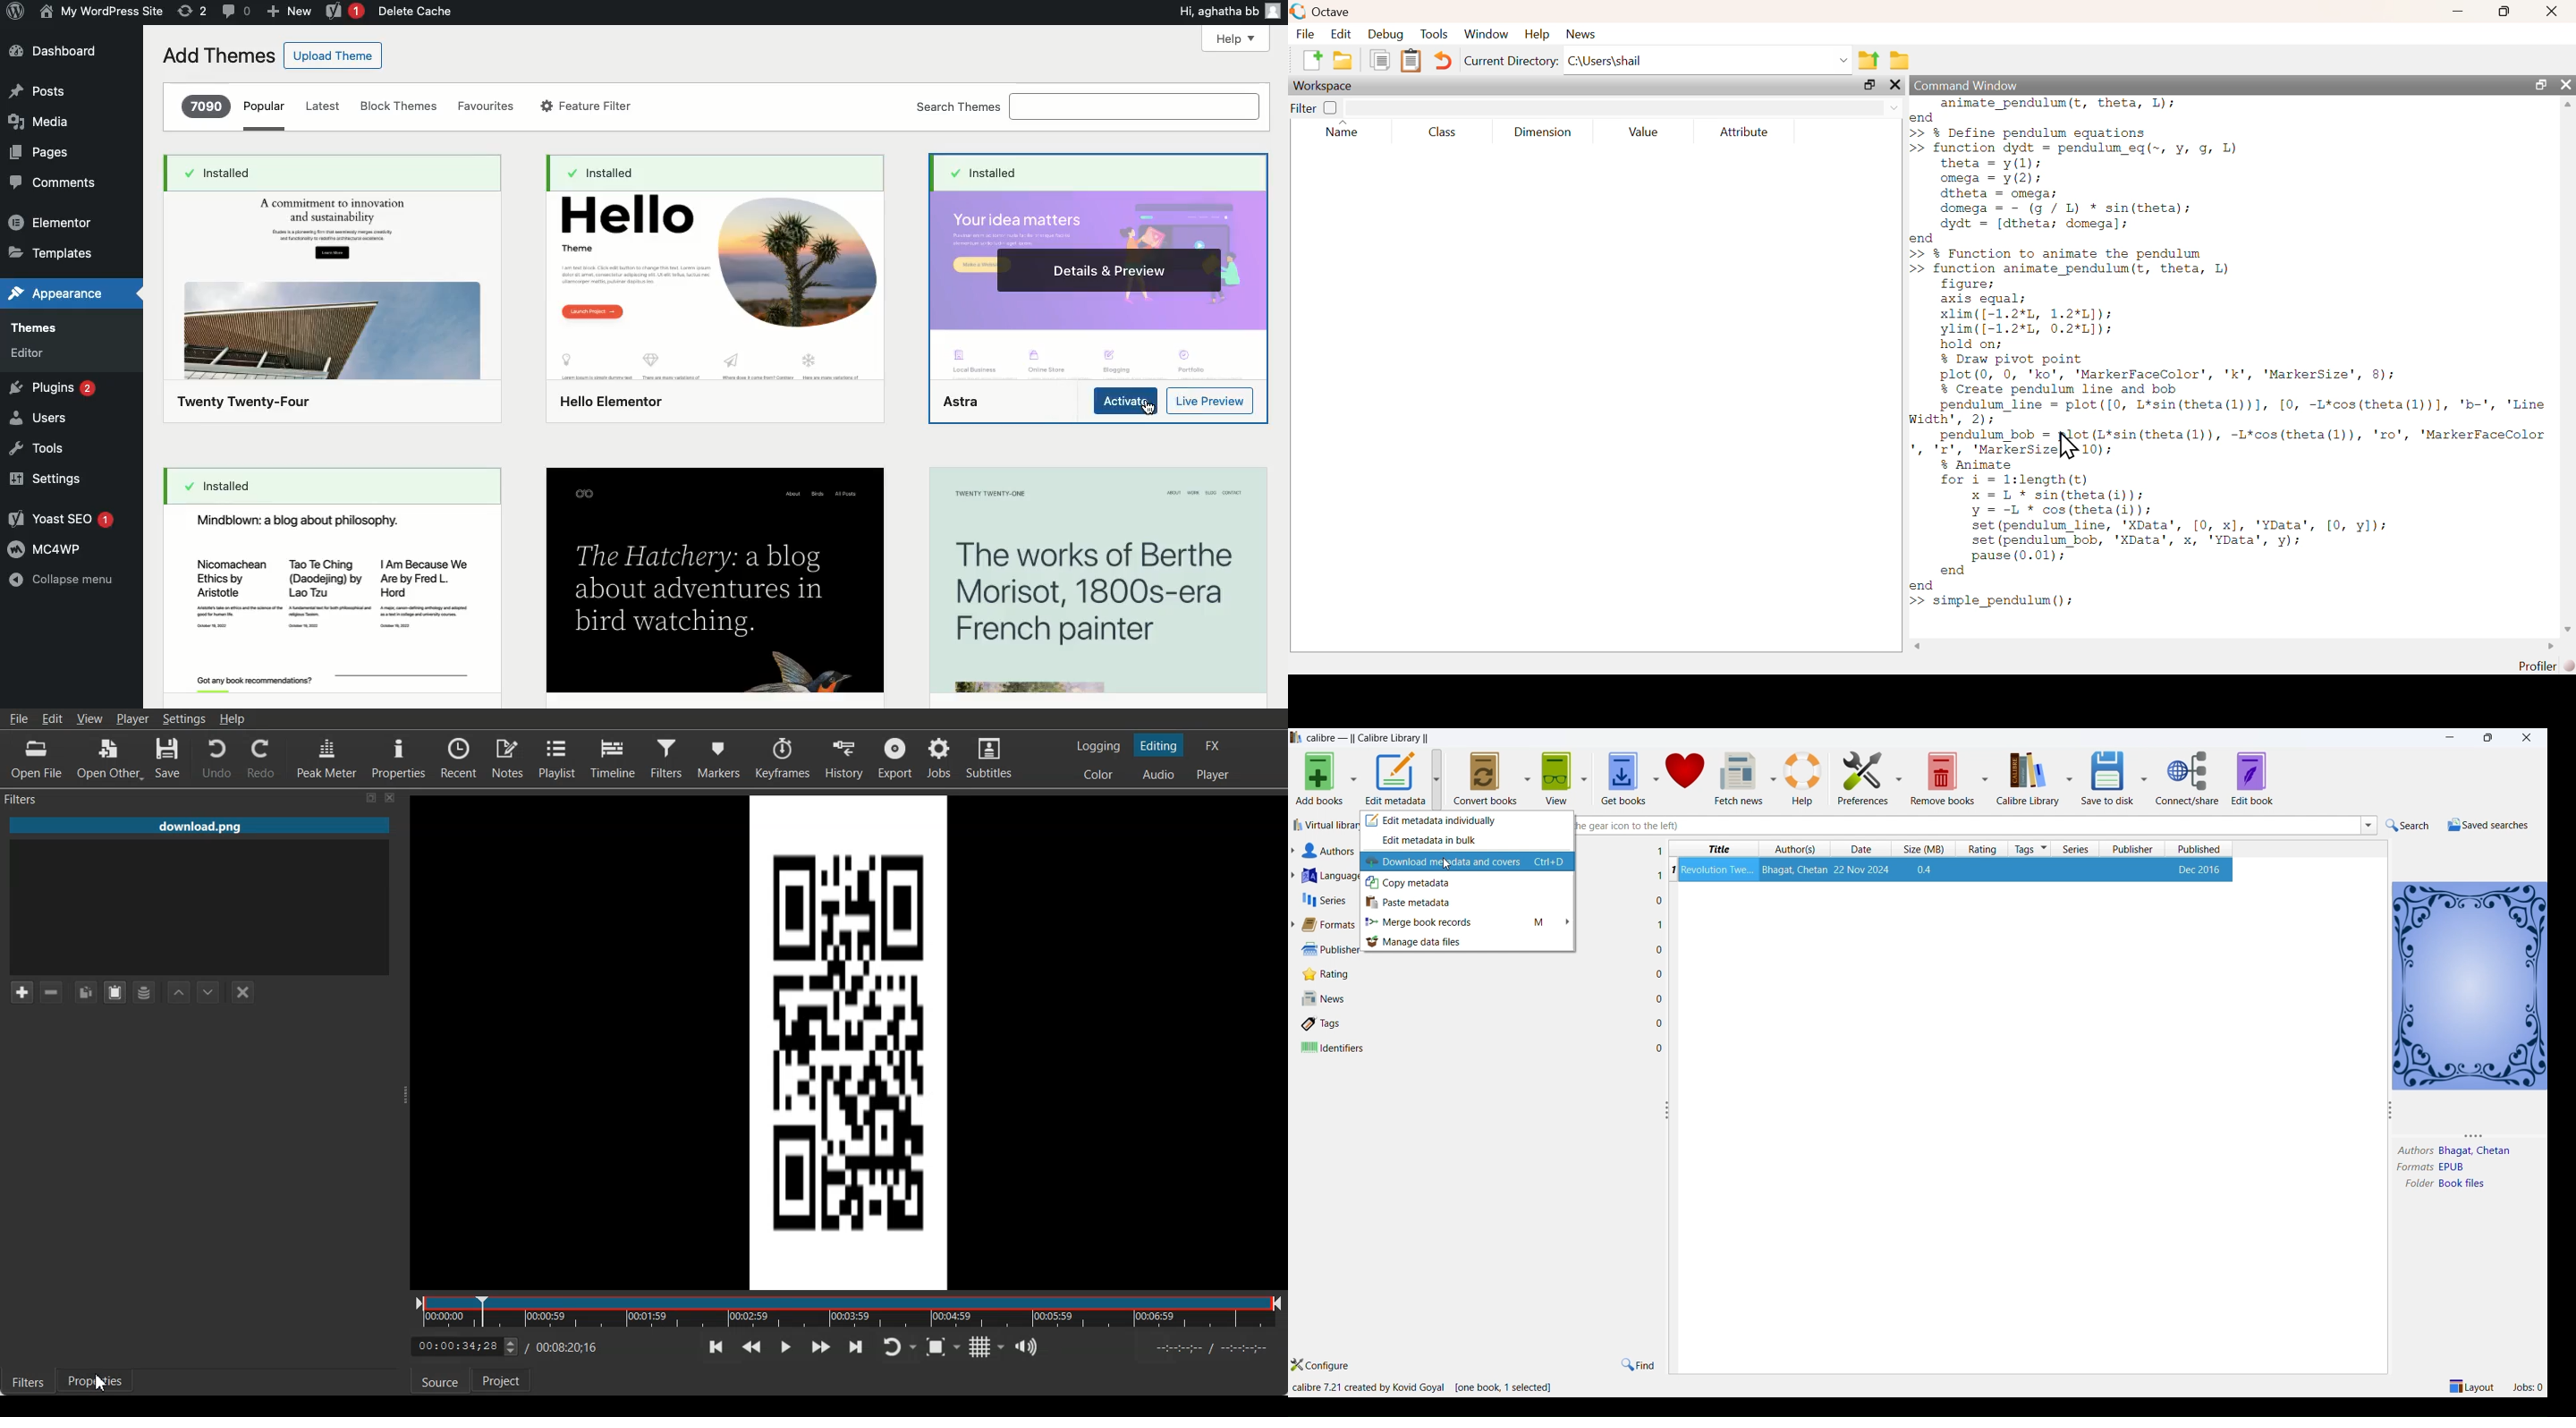 The image size is (2576, 1428). What do you see at coordinates (1214, 1348) in the screenshot?
I see `Start and End Time` at bounding box center [1214, 1348].